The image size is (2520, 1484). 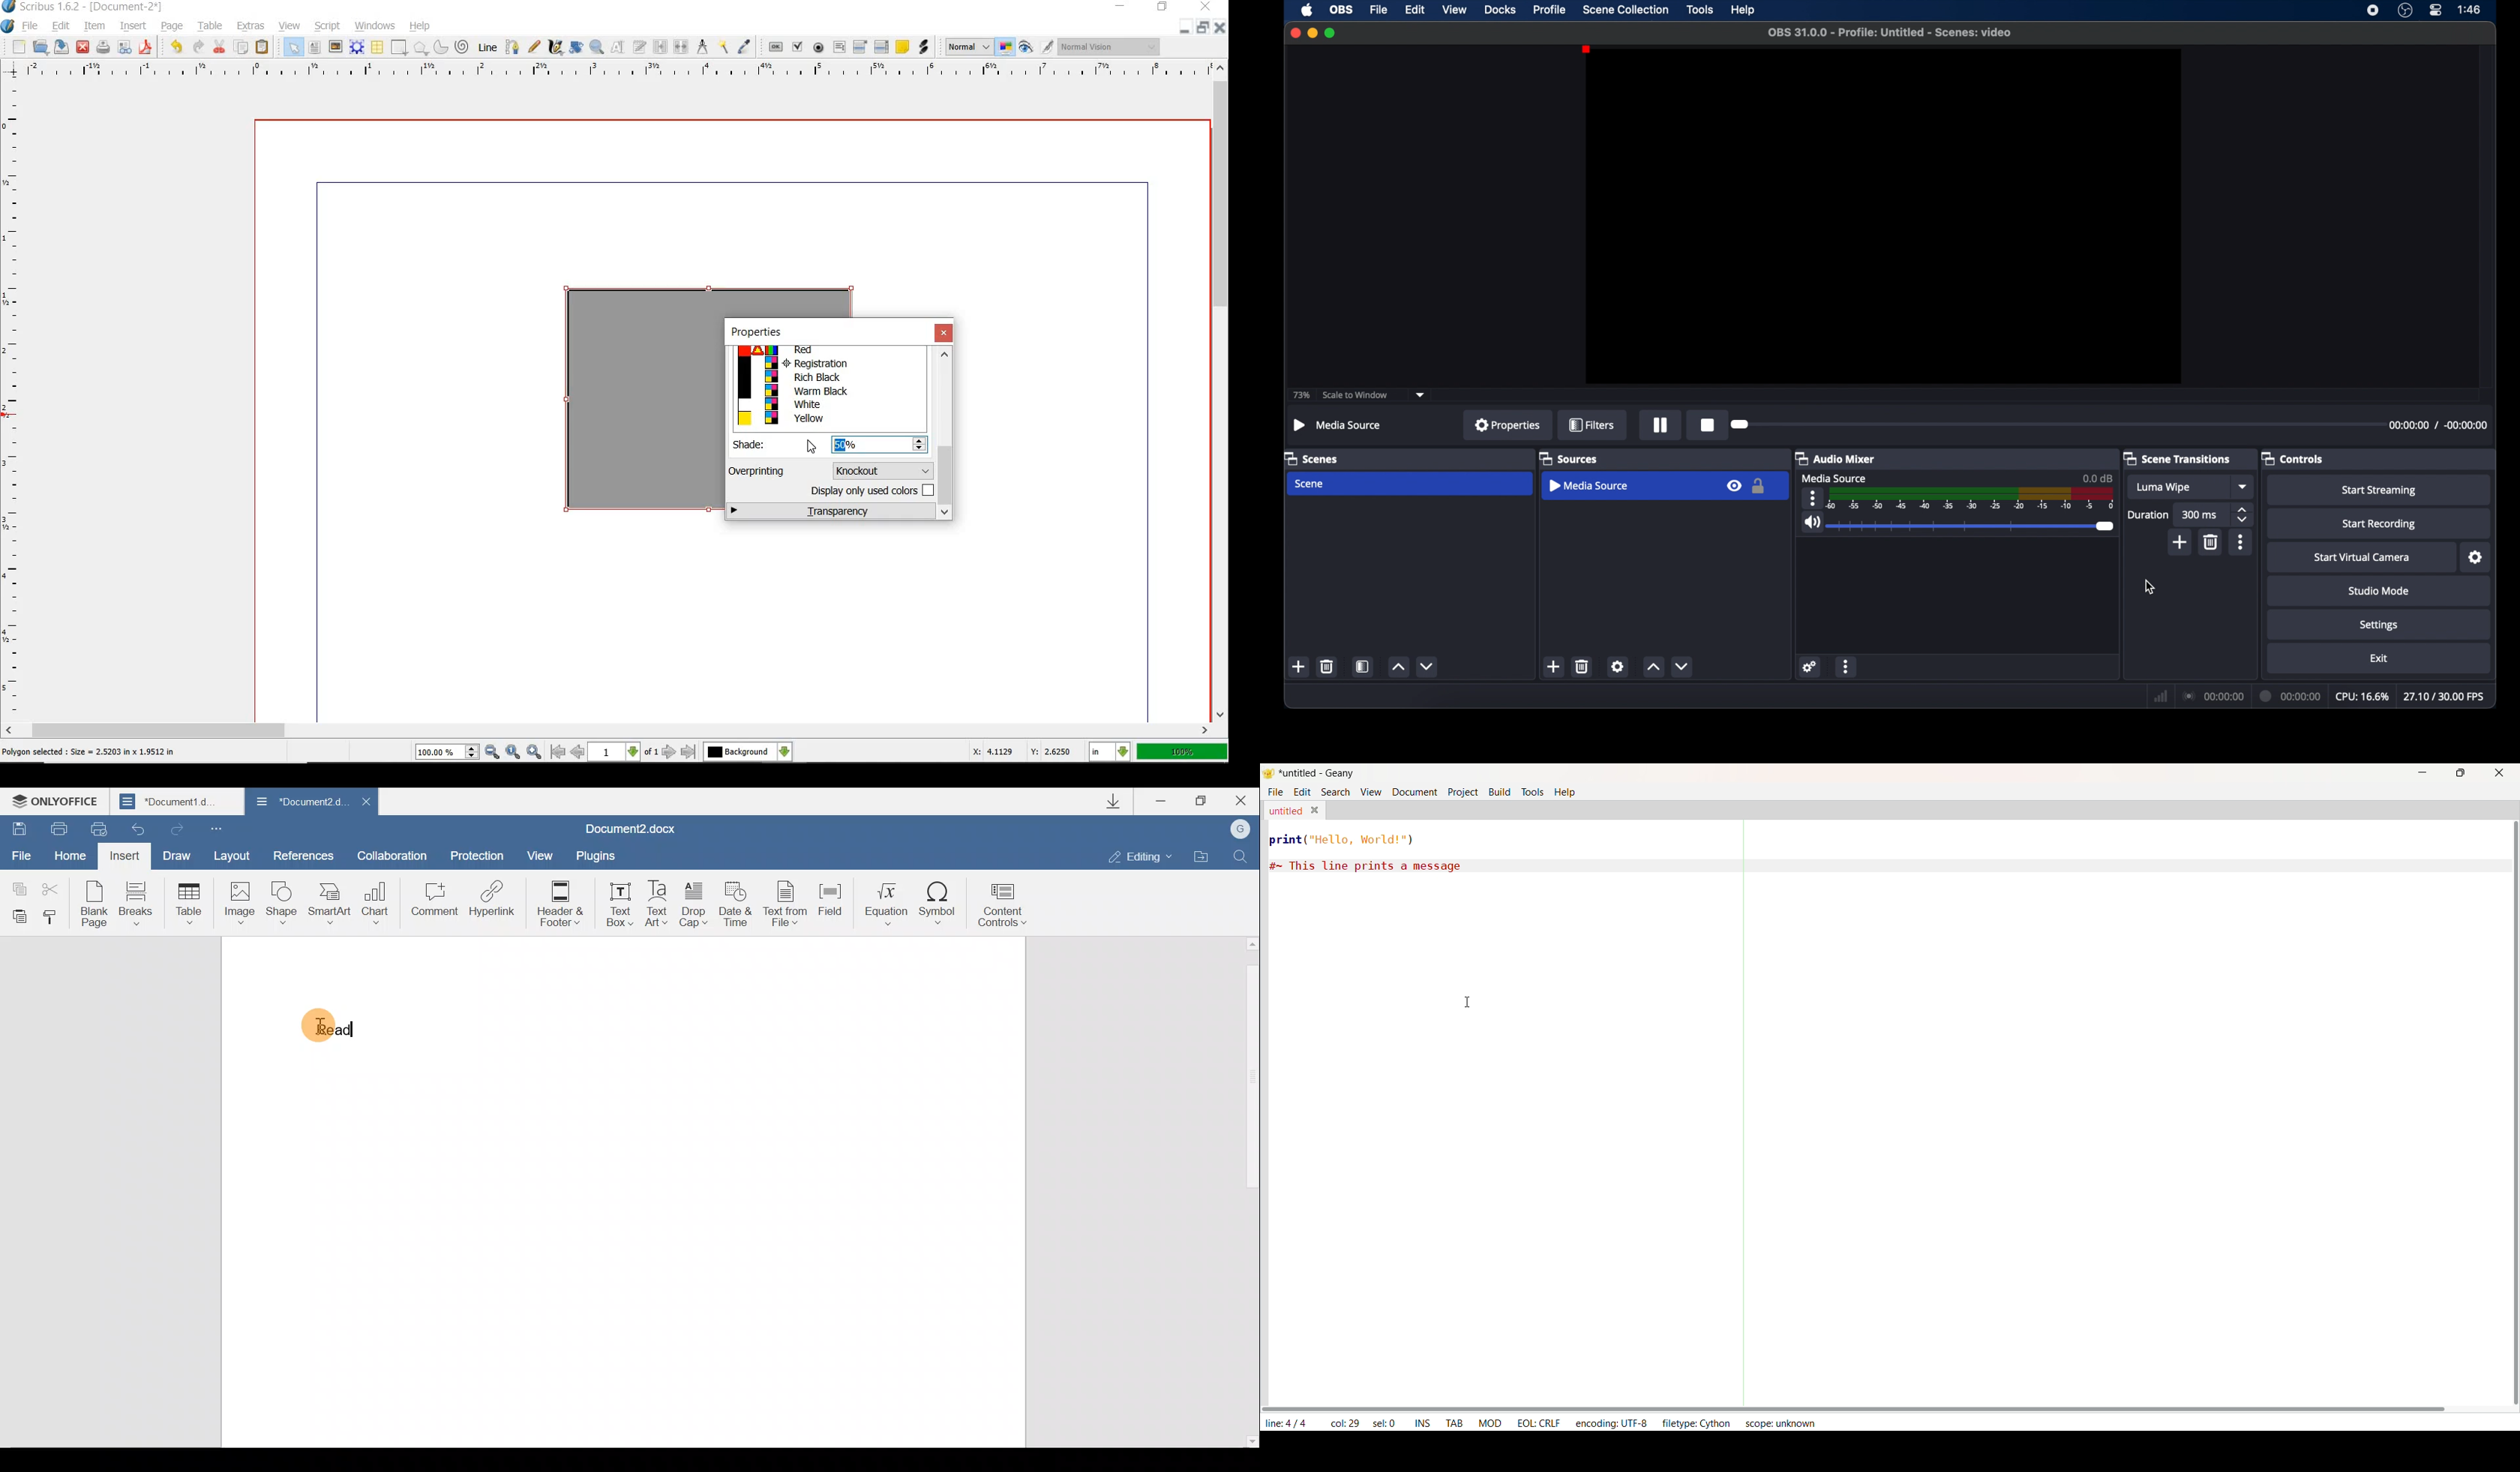 I want to click on Customize quick access toolbar, so click(x=215, y=829).